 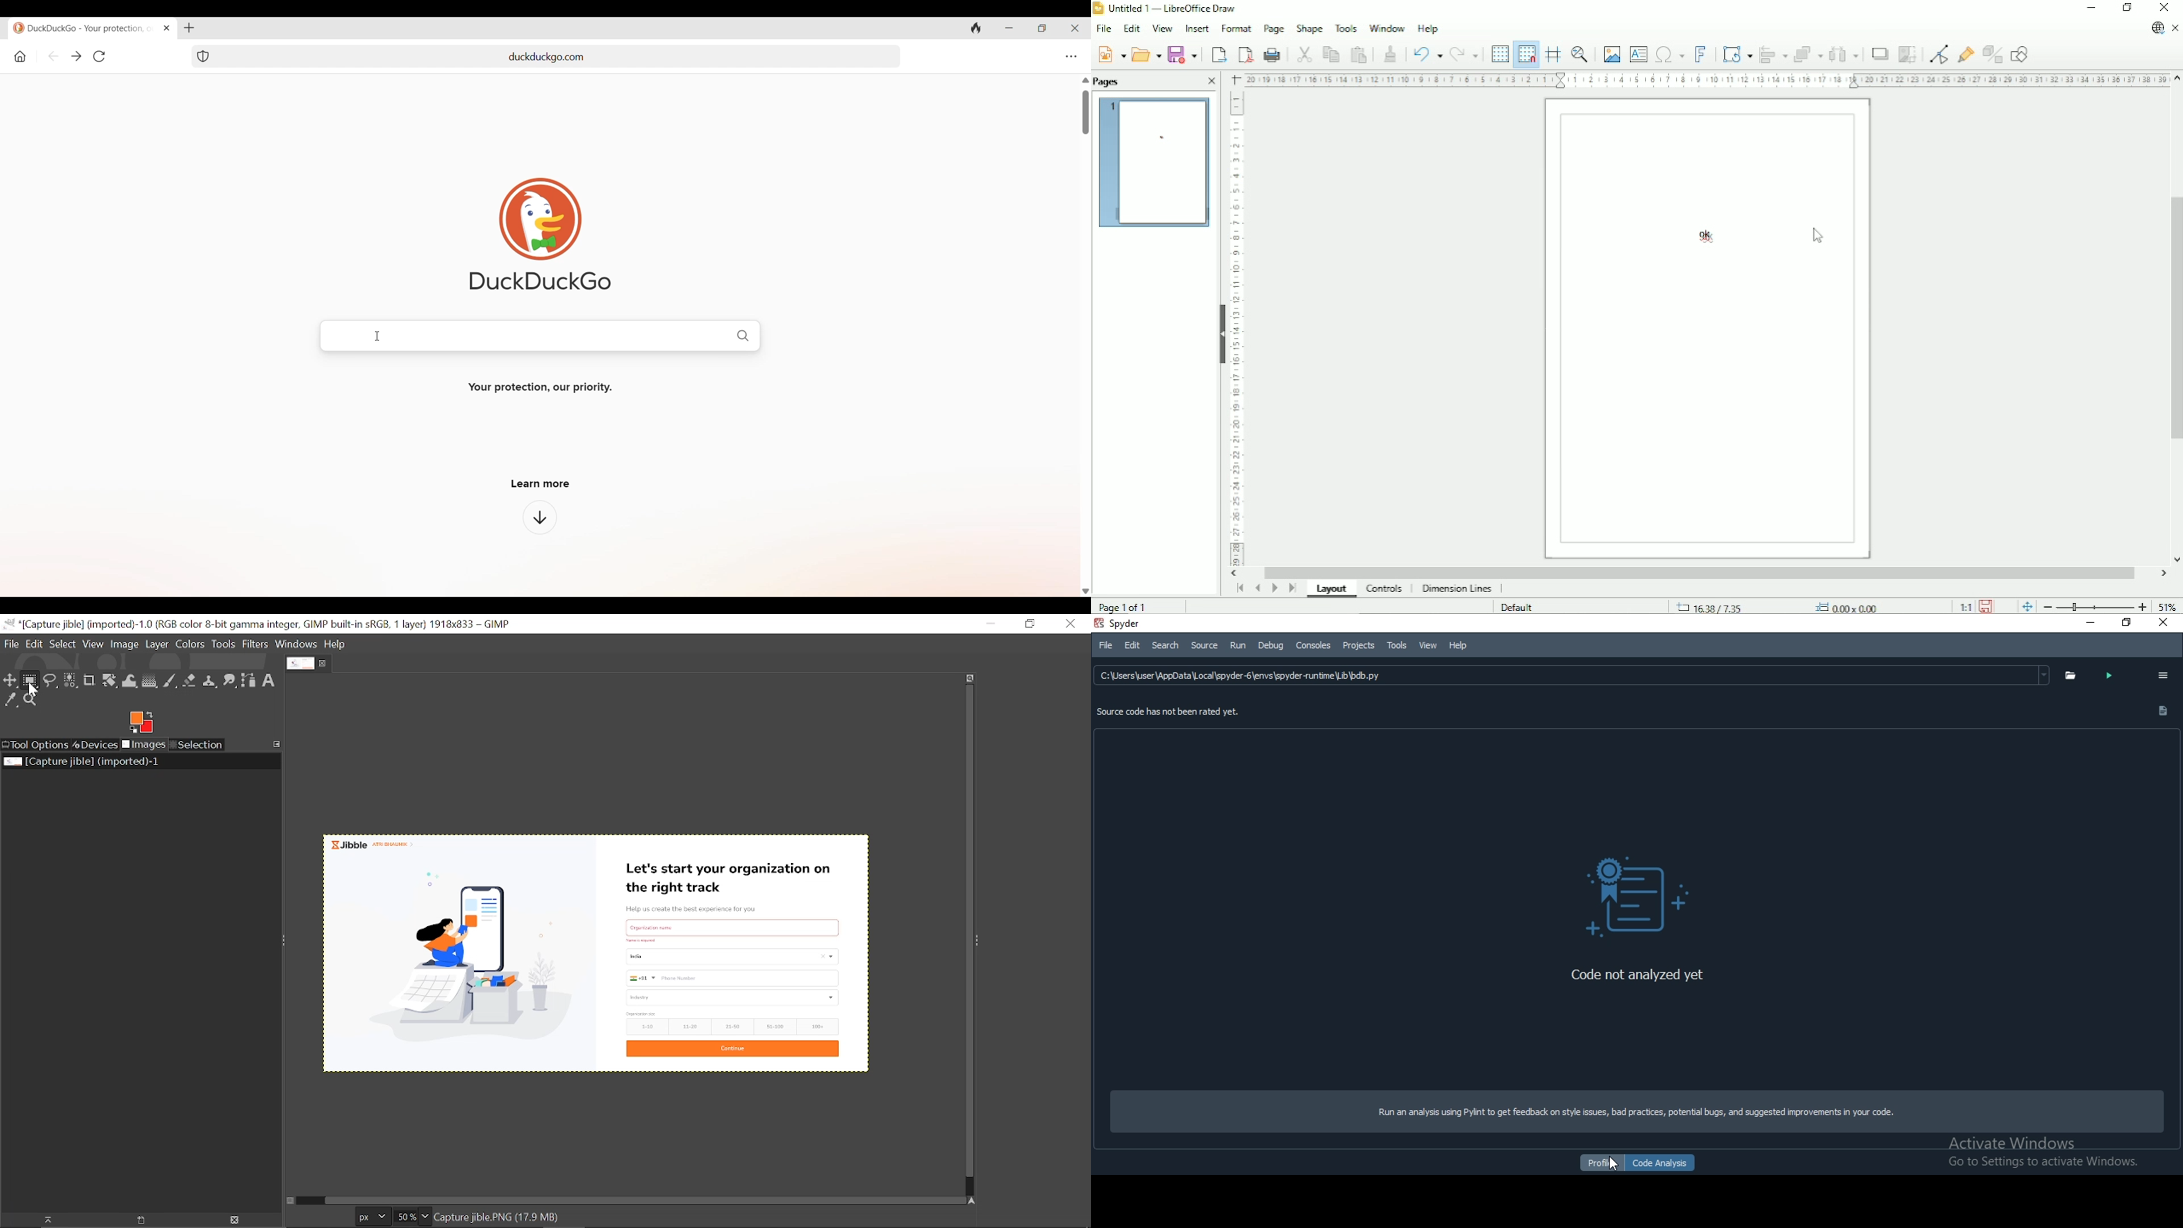 What do you see at coordinates (1313, 648) in the screenshot?
I see `Consoles` at bounding box center [1313, 648].